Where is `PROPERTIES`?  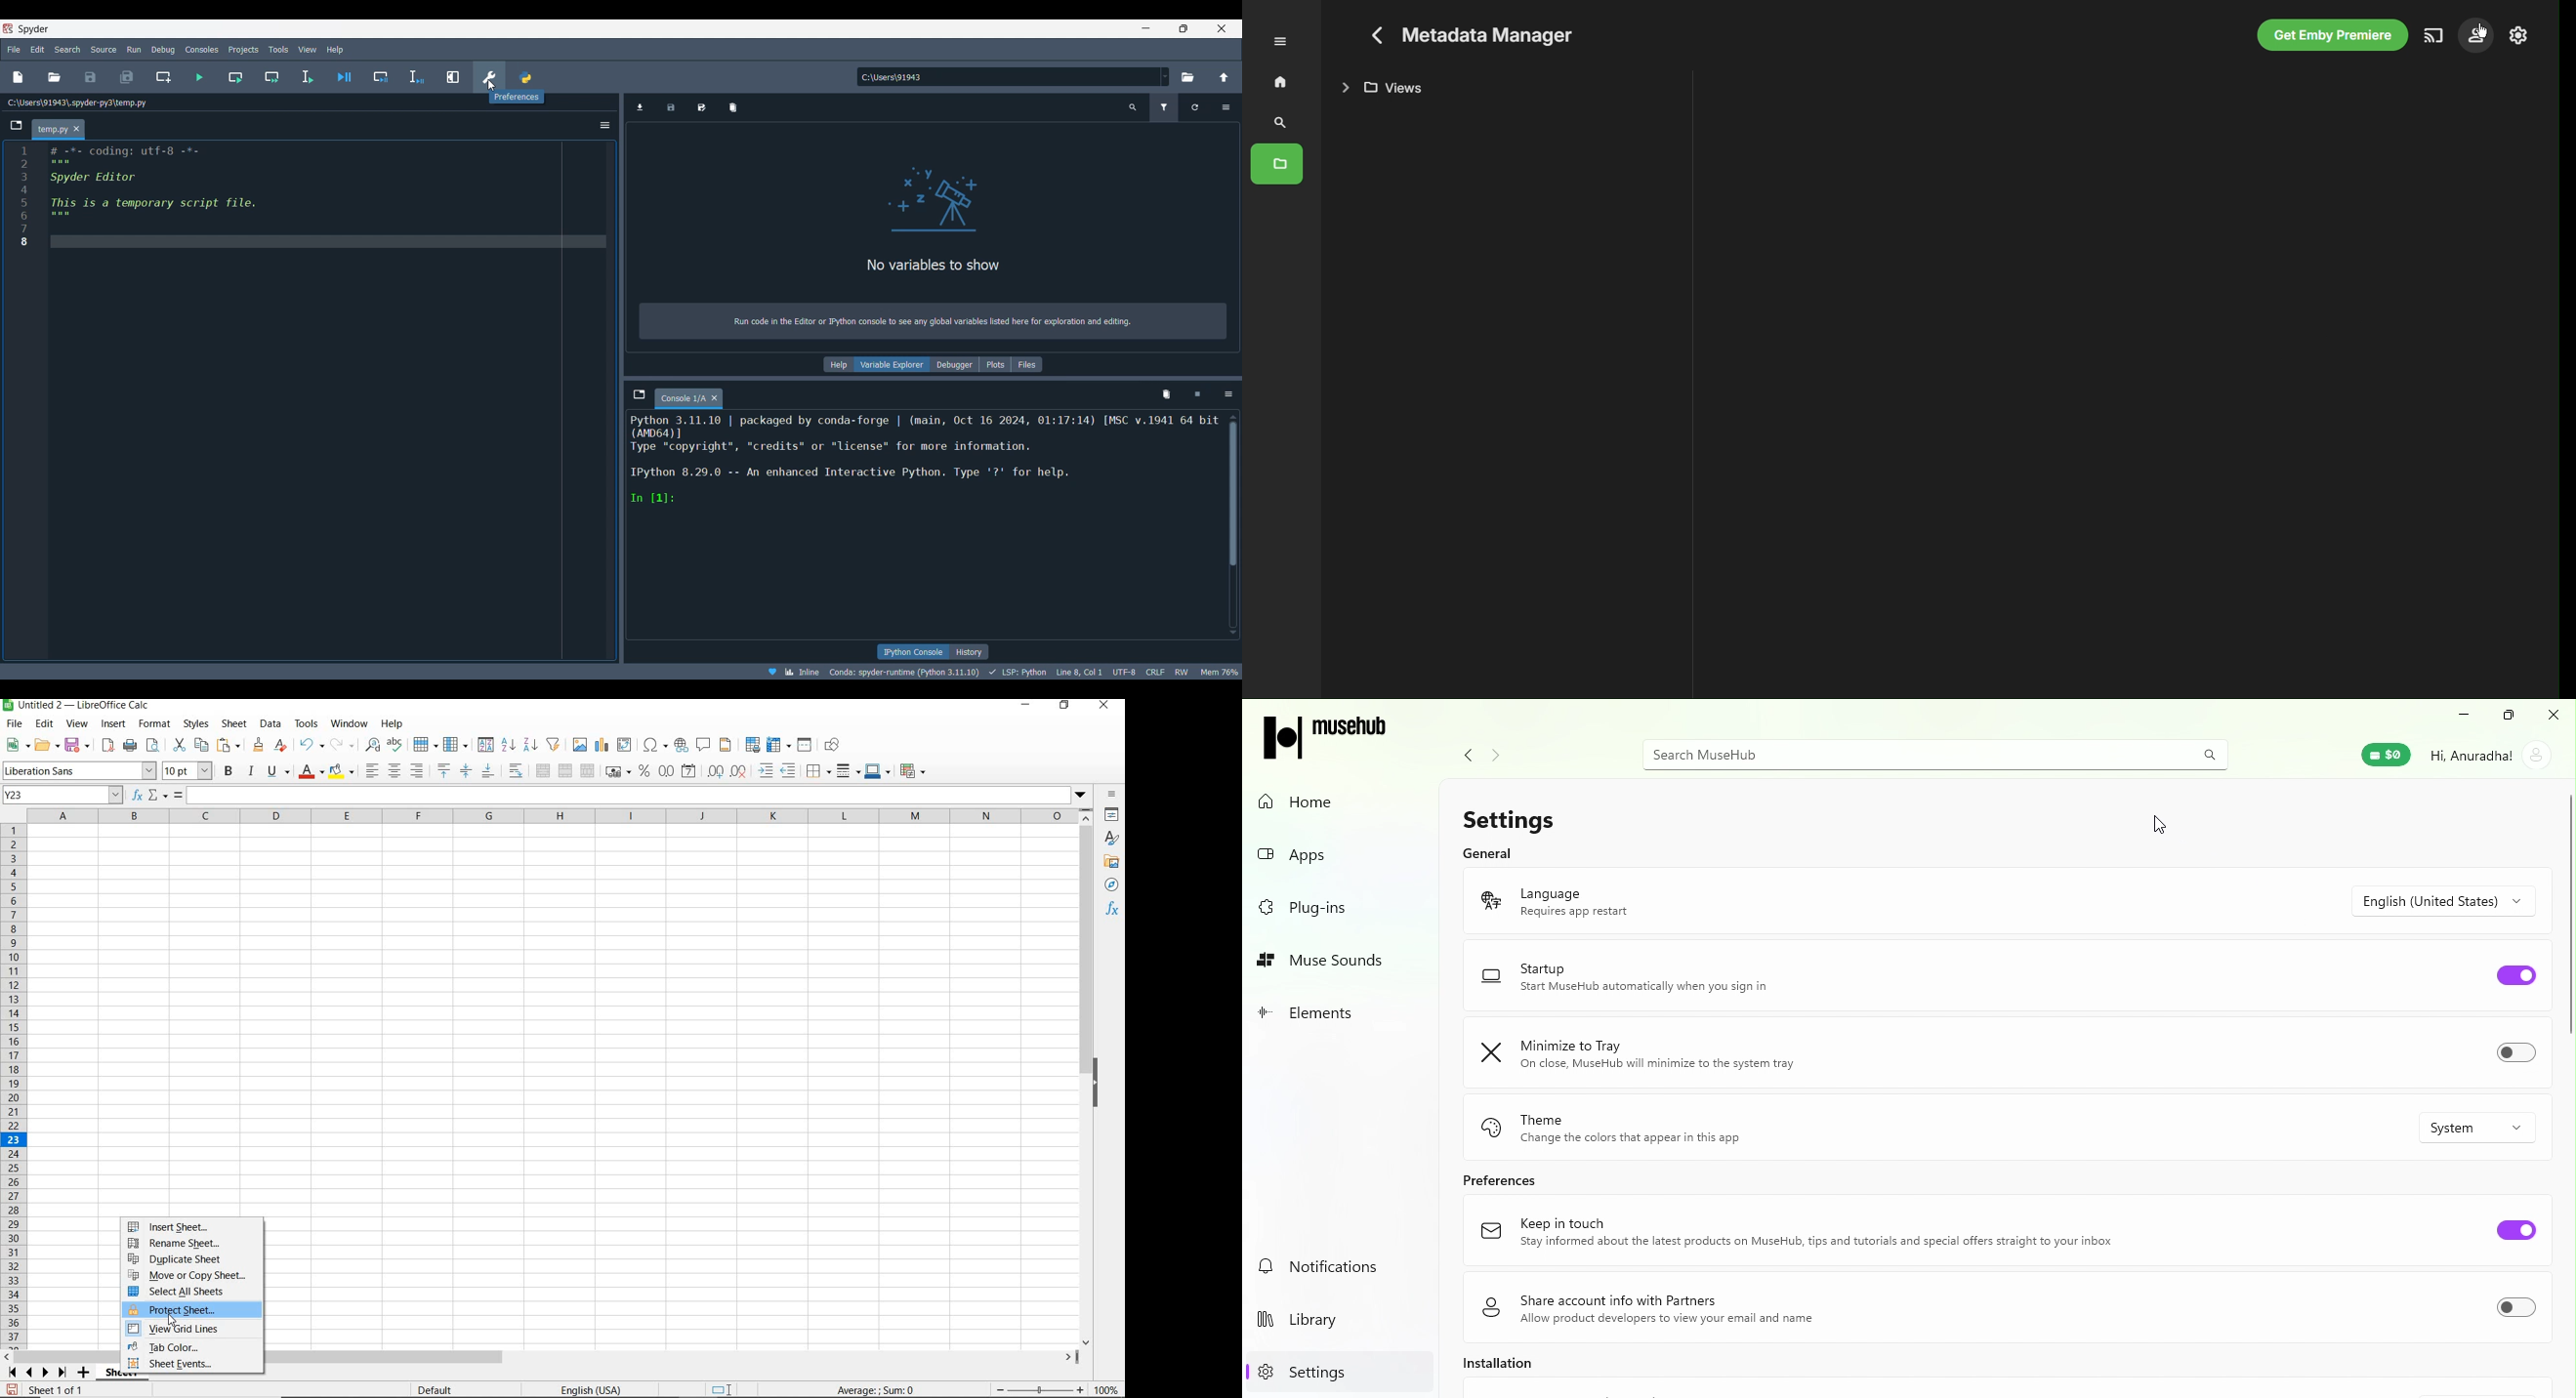
PROPERTIES is located at coordinates (1112, 816).